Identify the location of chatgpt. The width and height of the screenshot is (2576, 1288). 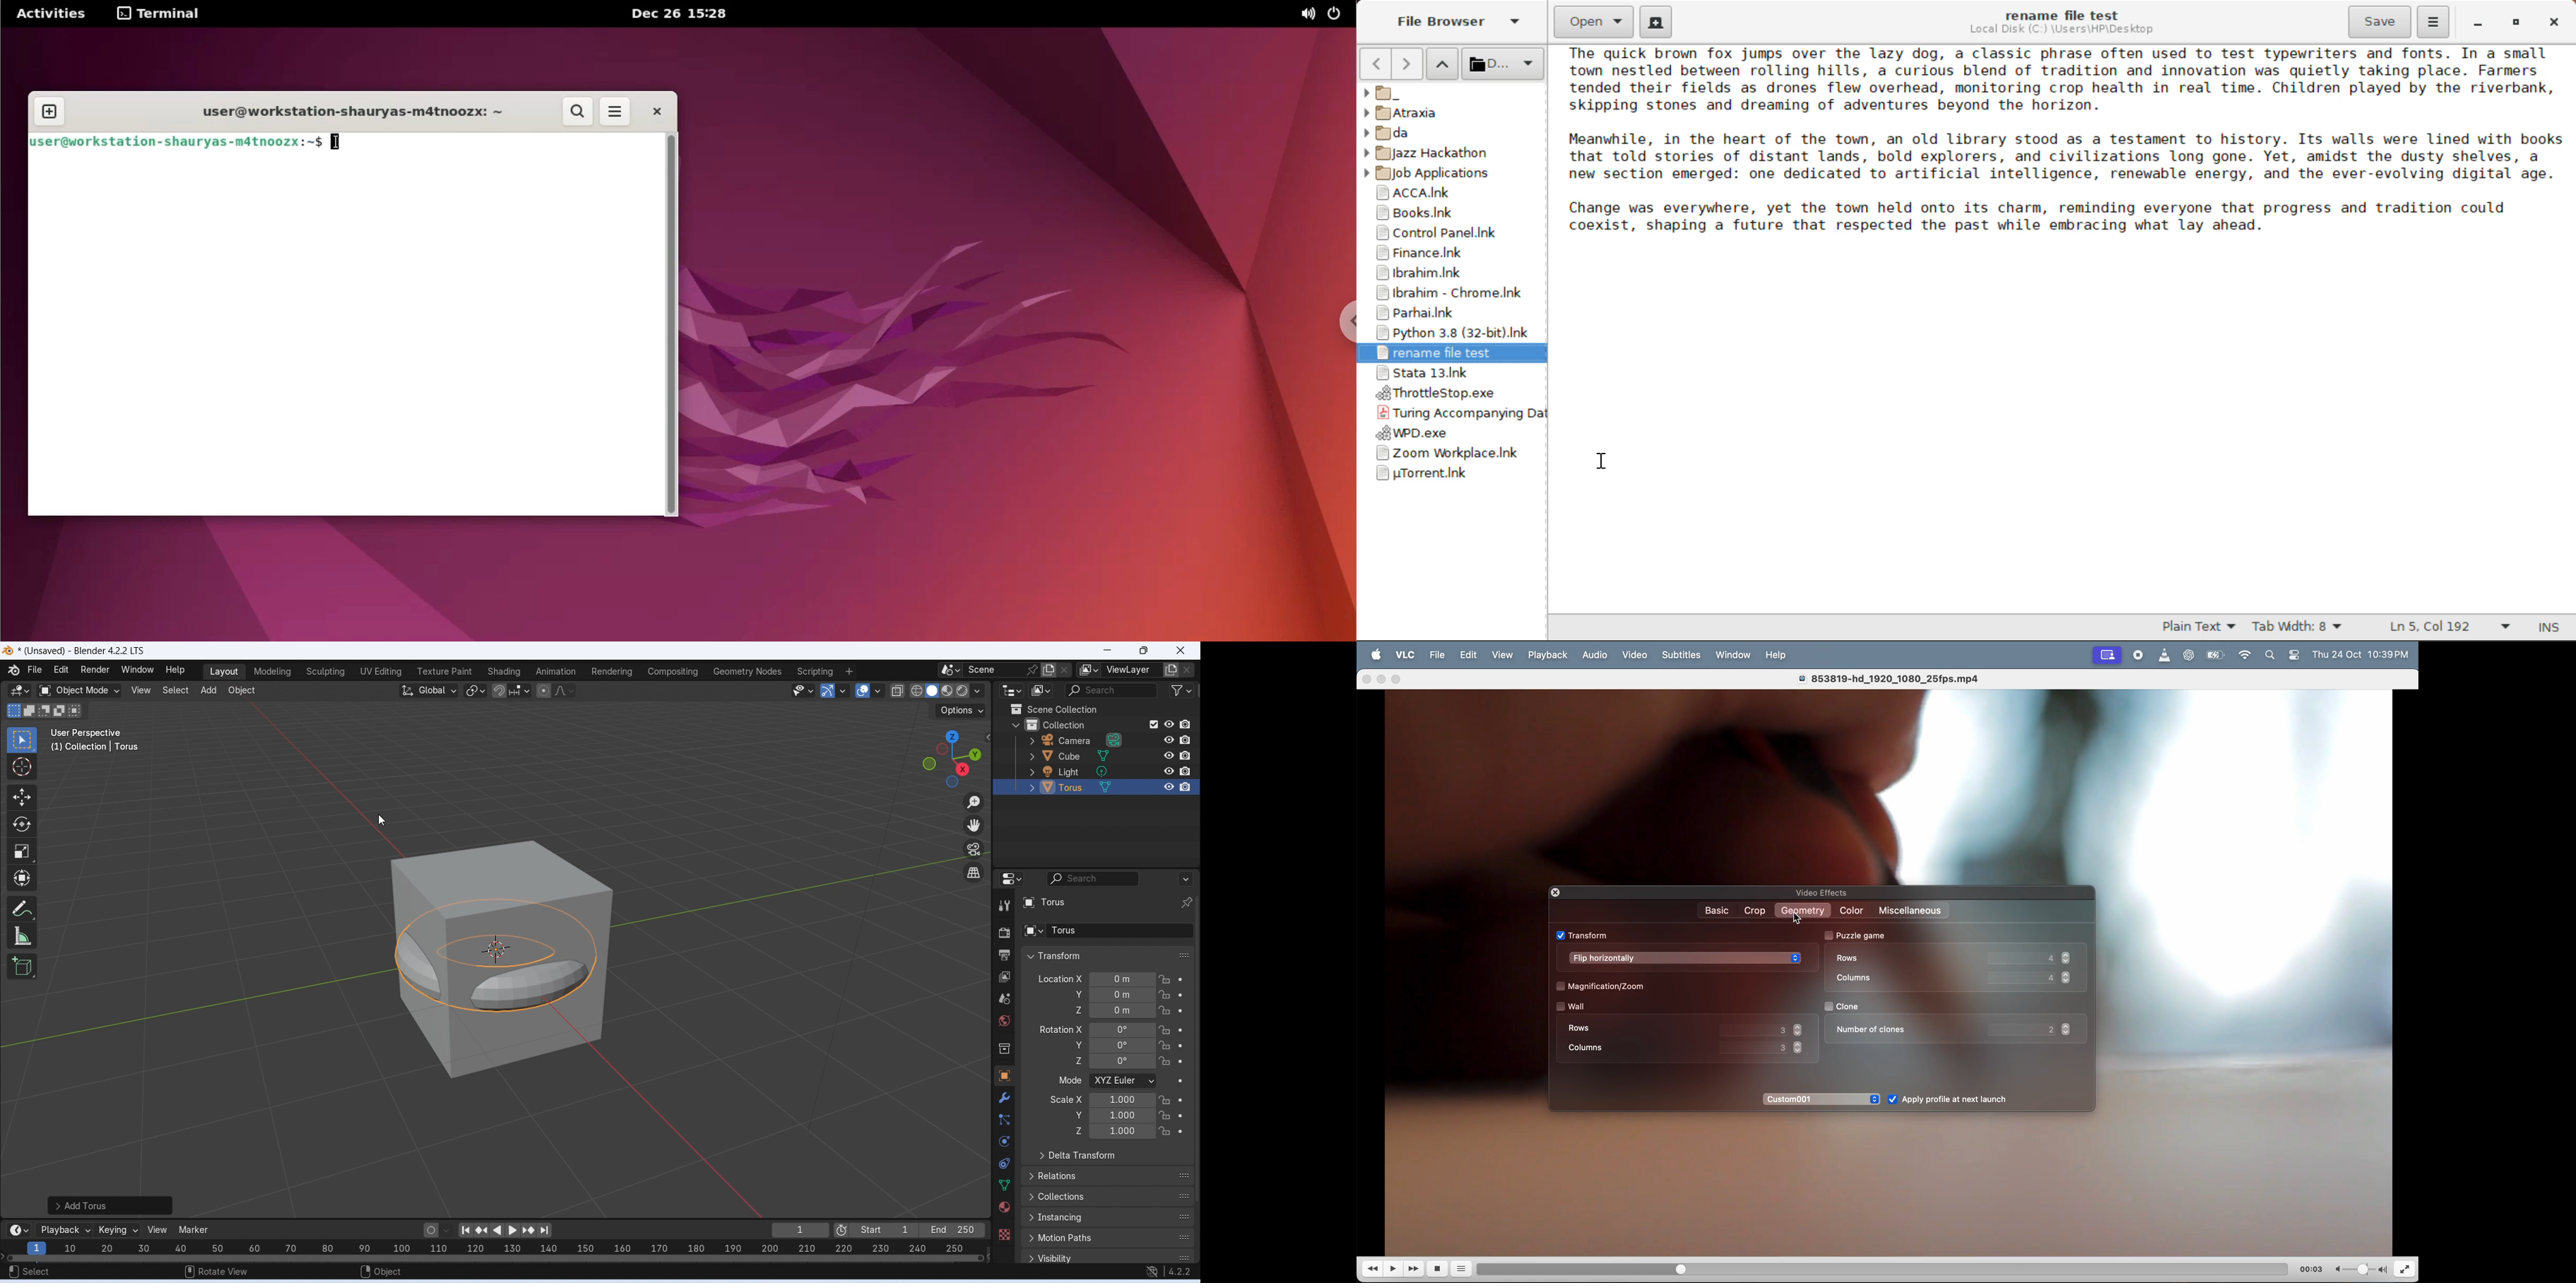
(2192, 656).